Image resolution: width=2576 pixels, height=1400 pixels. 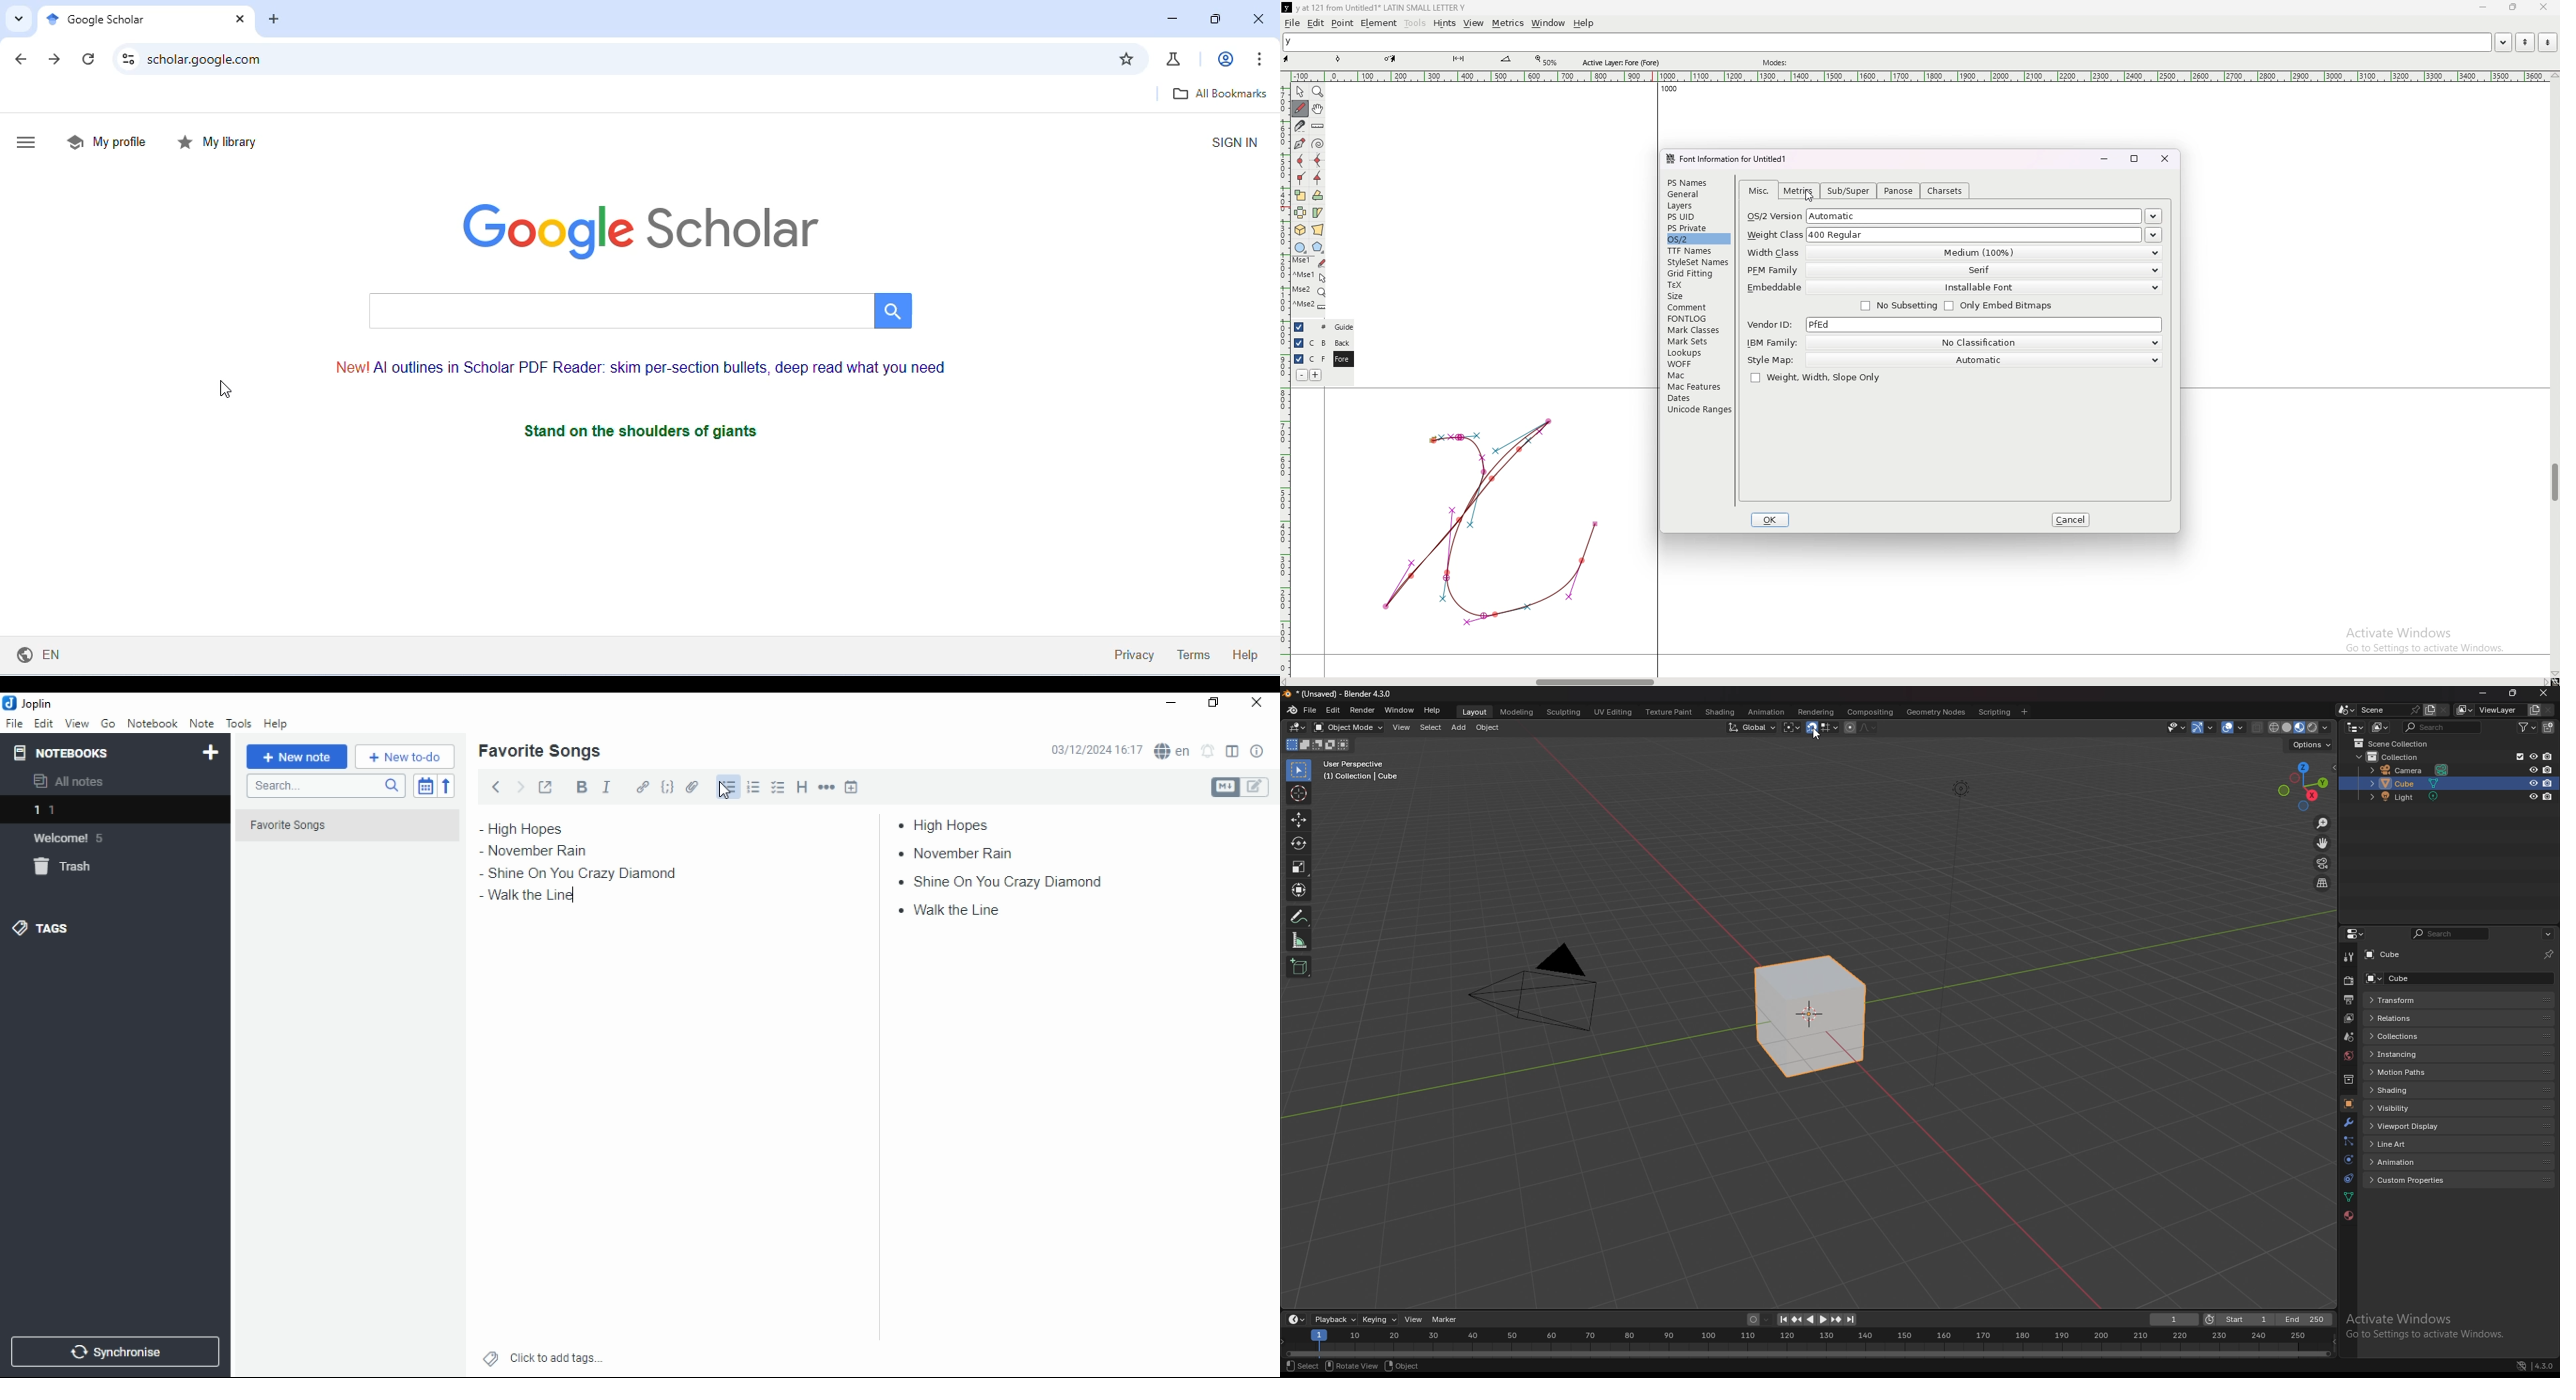 I want to click on list name, so click(x=539, y=752).